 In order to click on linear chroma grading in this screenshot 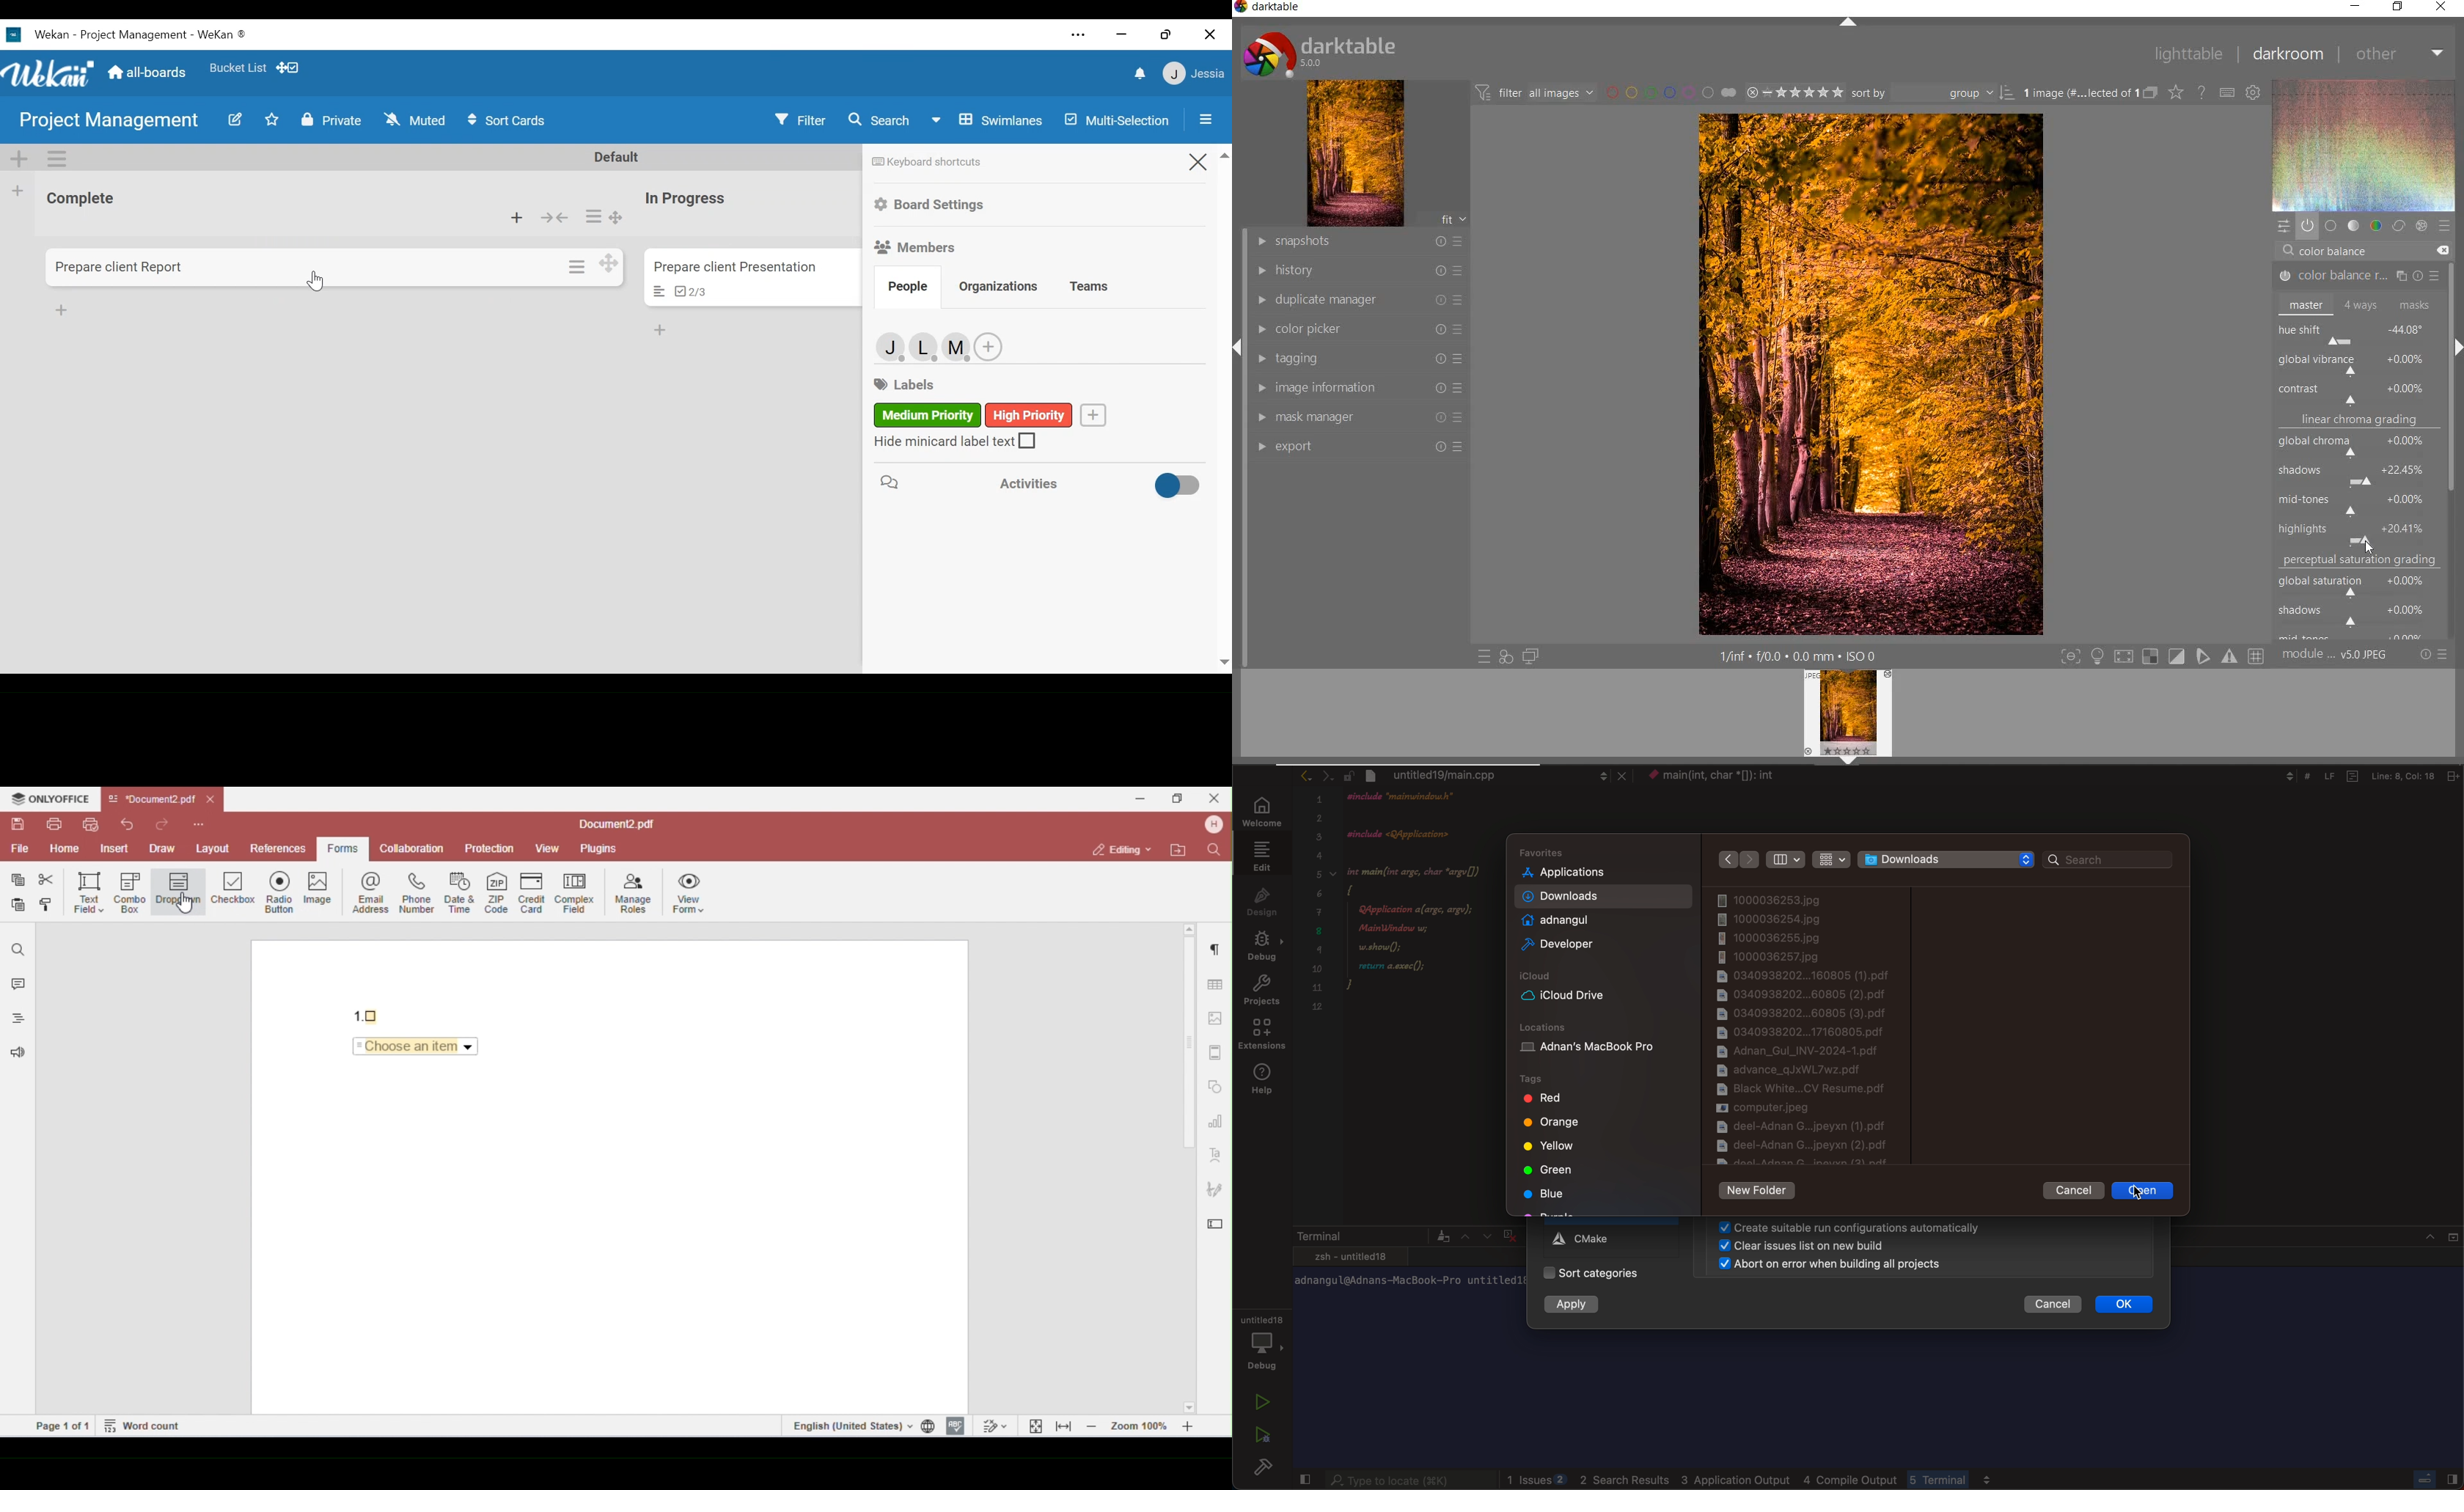, I will do `click(2358, 422)`.